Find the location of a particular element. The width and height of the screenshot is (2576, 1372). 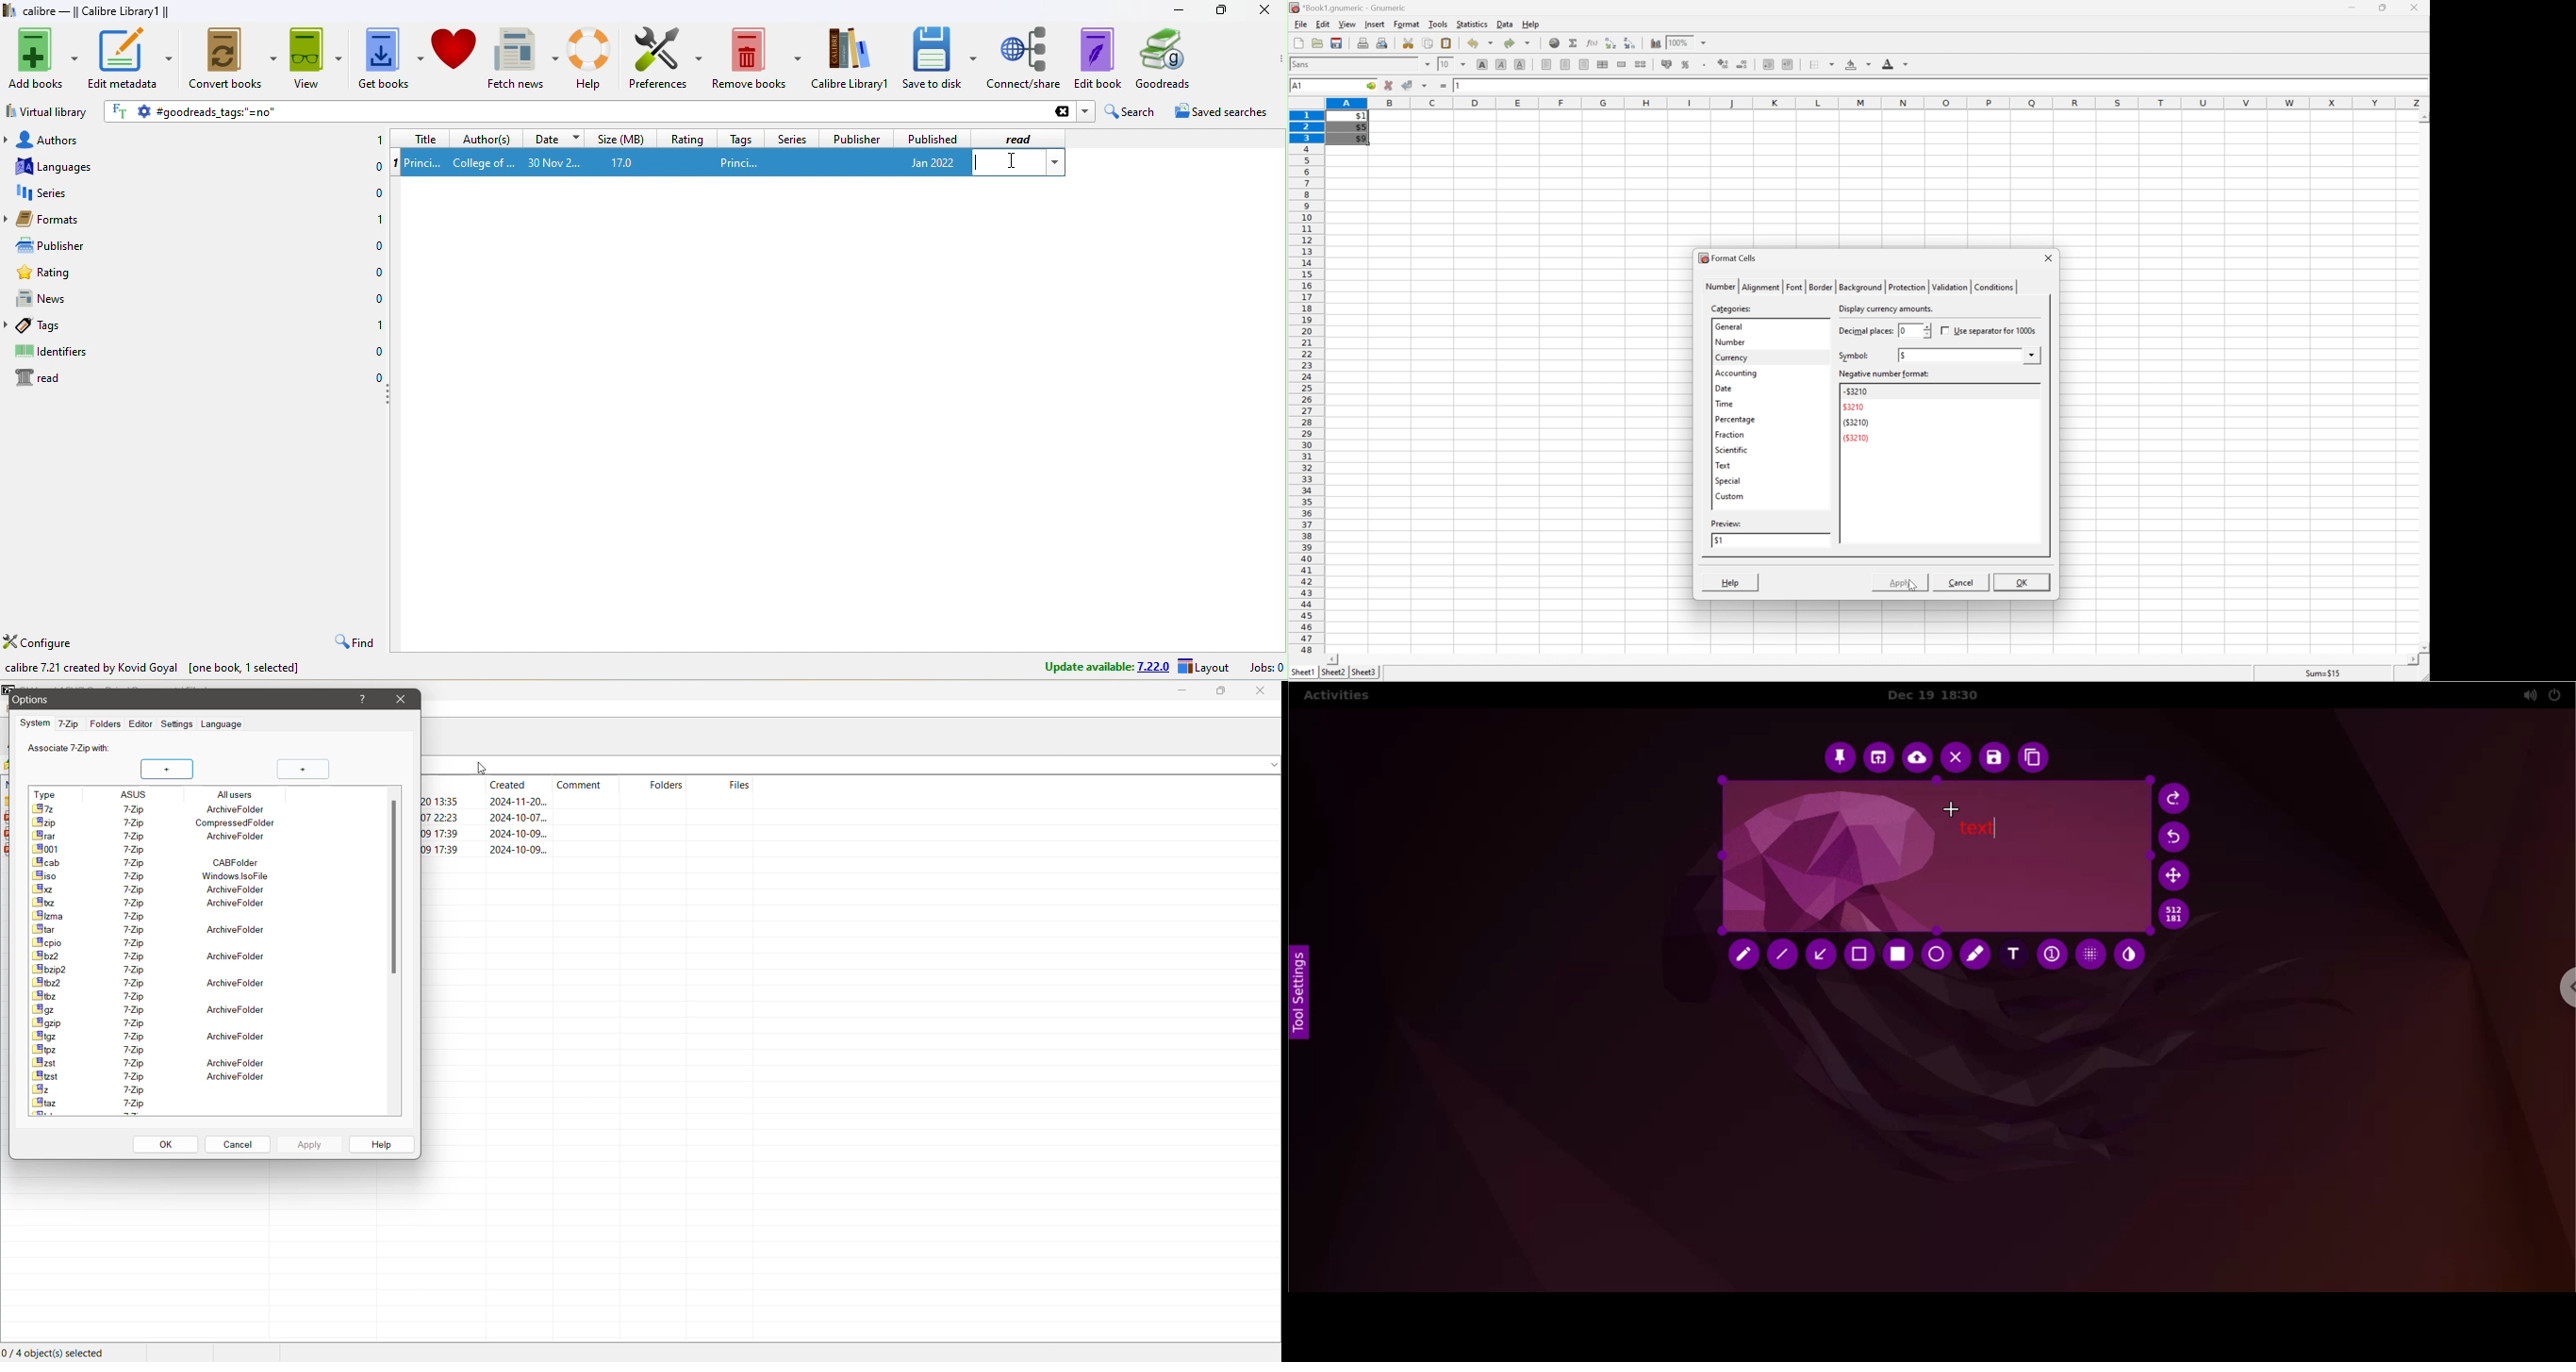

Sort the selected region in ascending order based on the first column selected is located at coordinates (1611, 42).